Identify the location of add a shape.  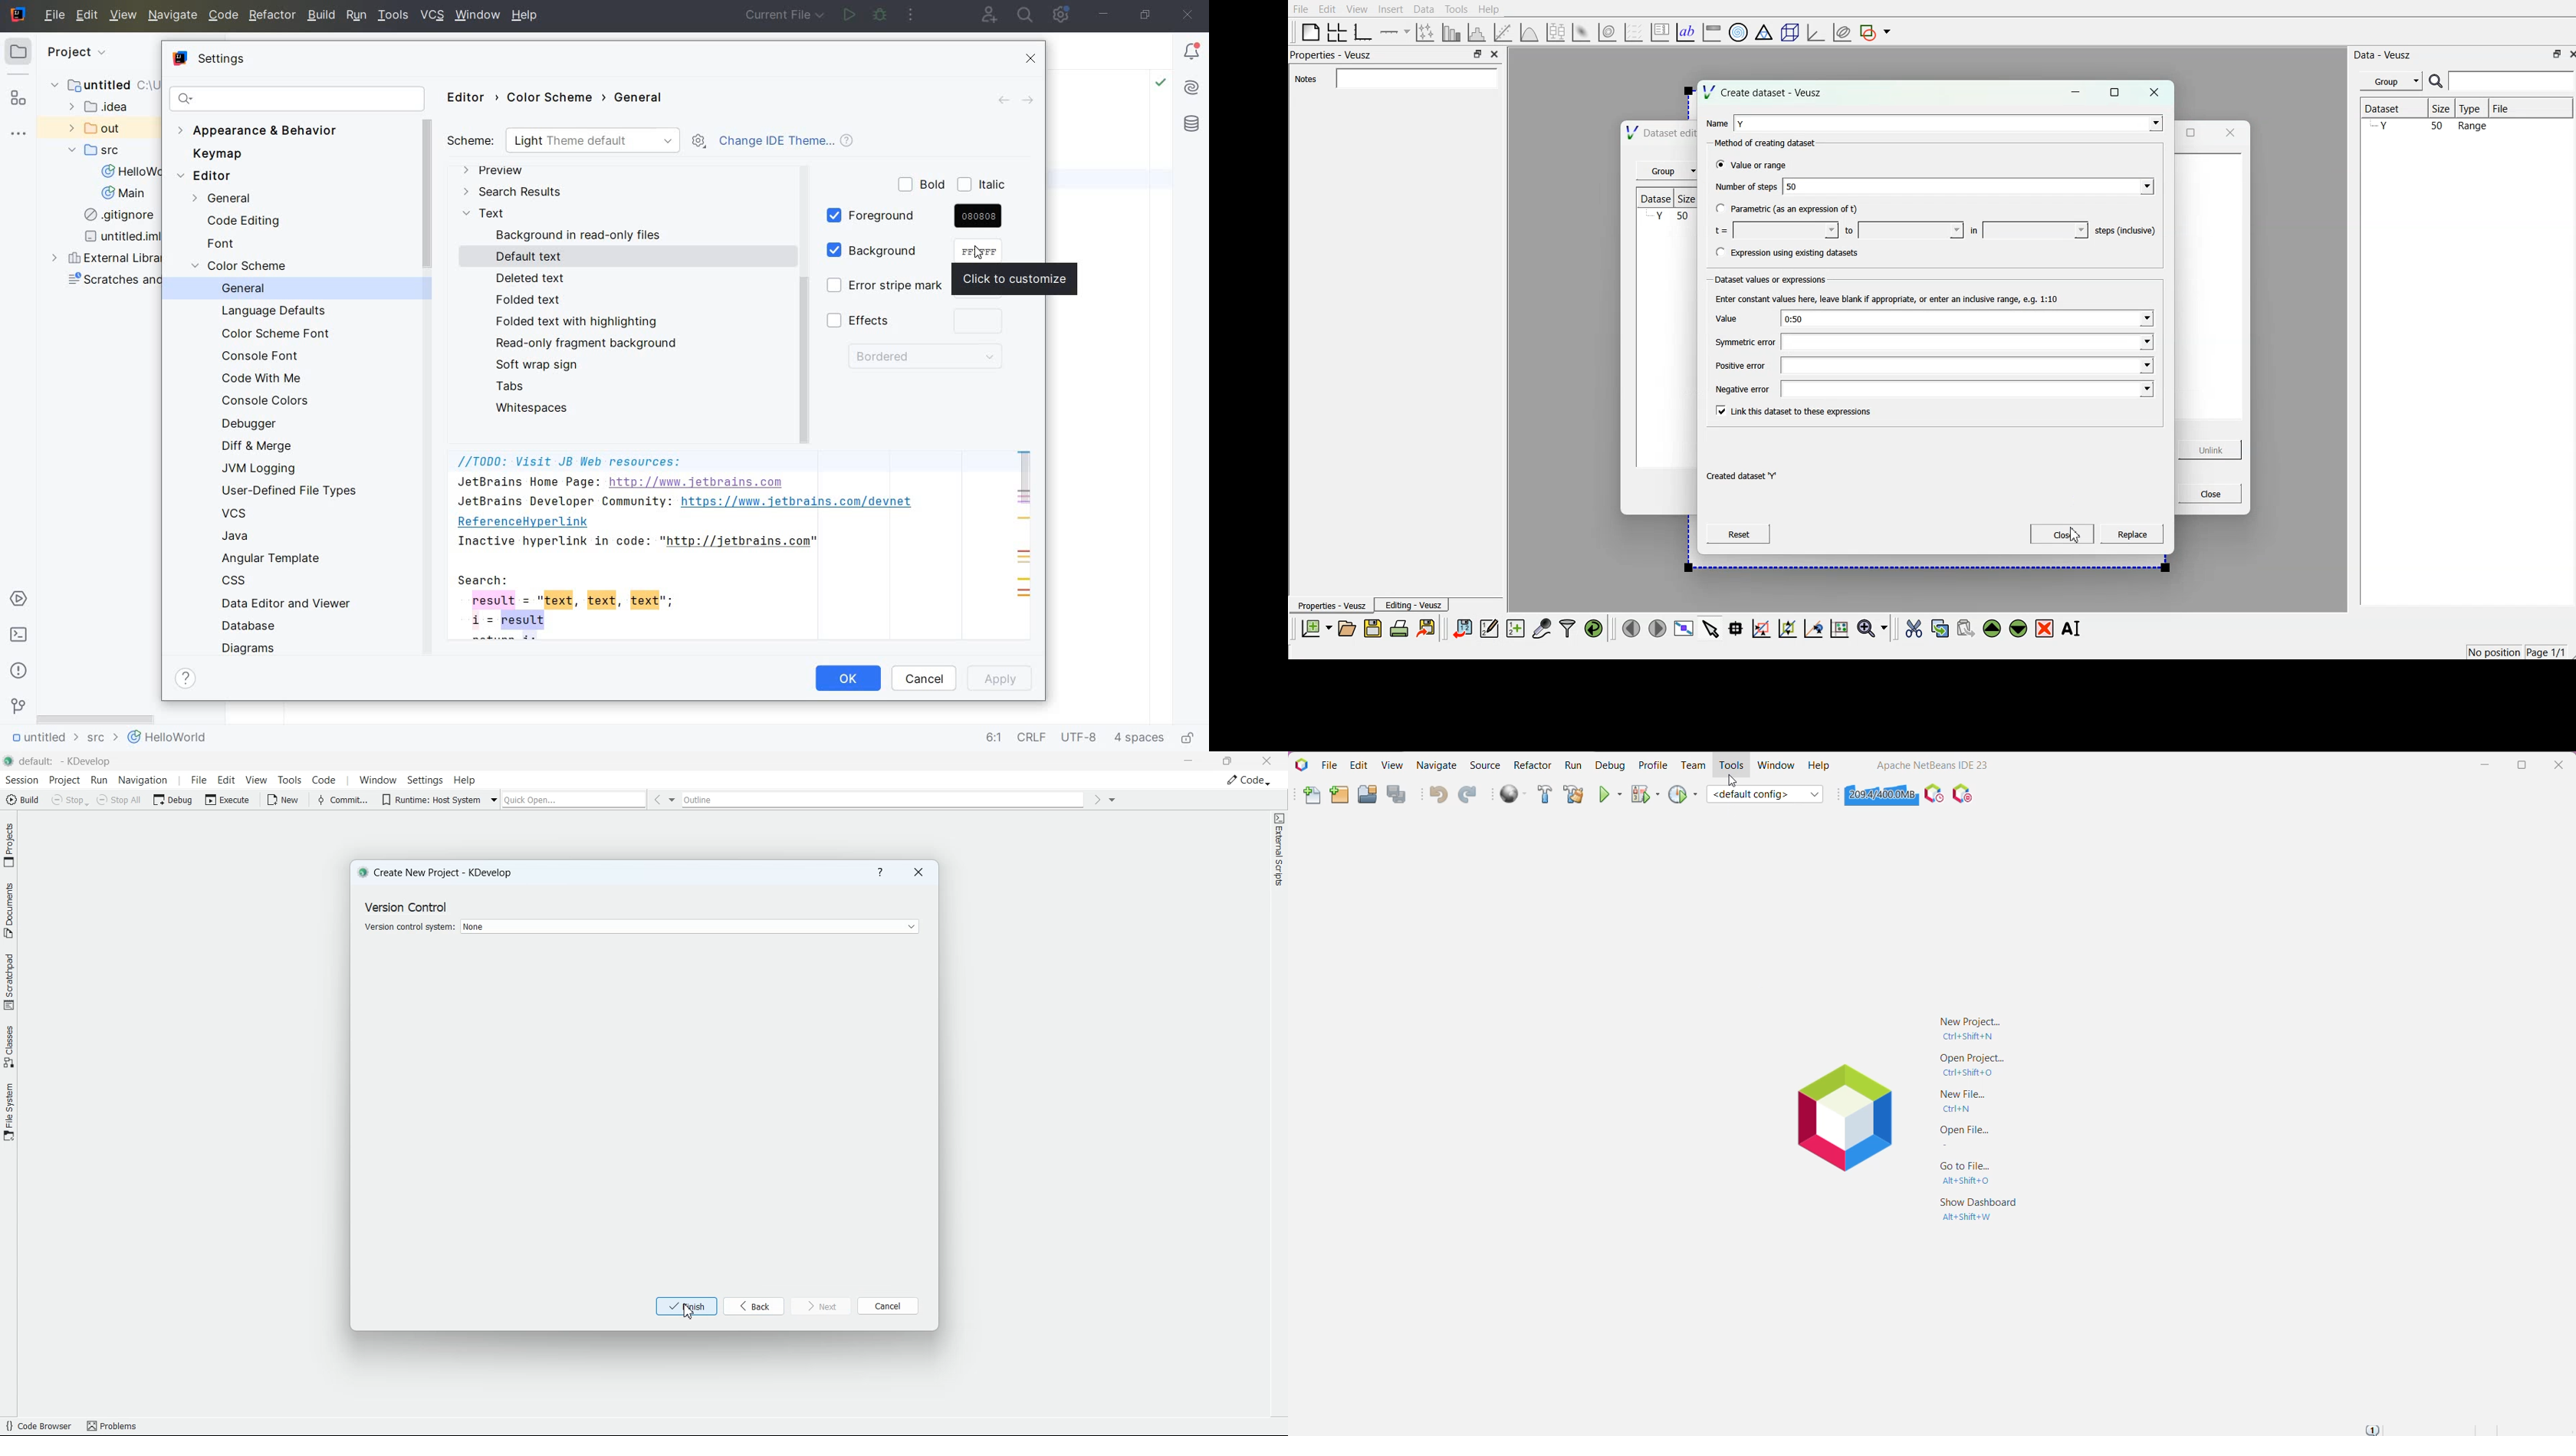
(1877, 32).